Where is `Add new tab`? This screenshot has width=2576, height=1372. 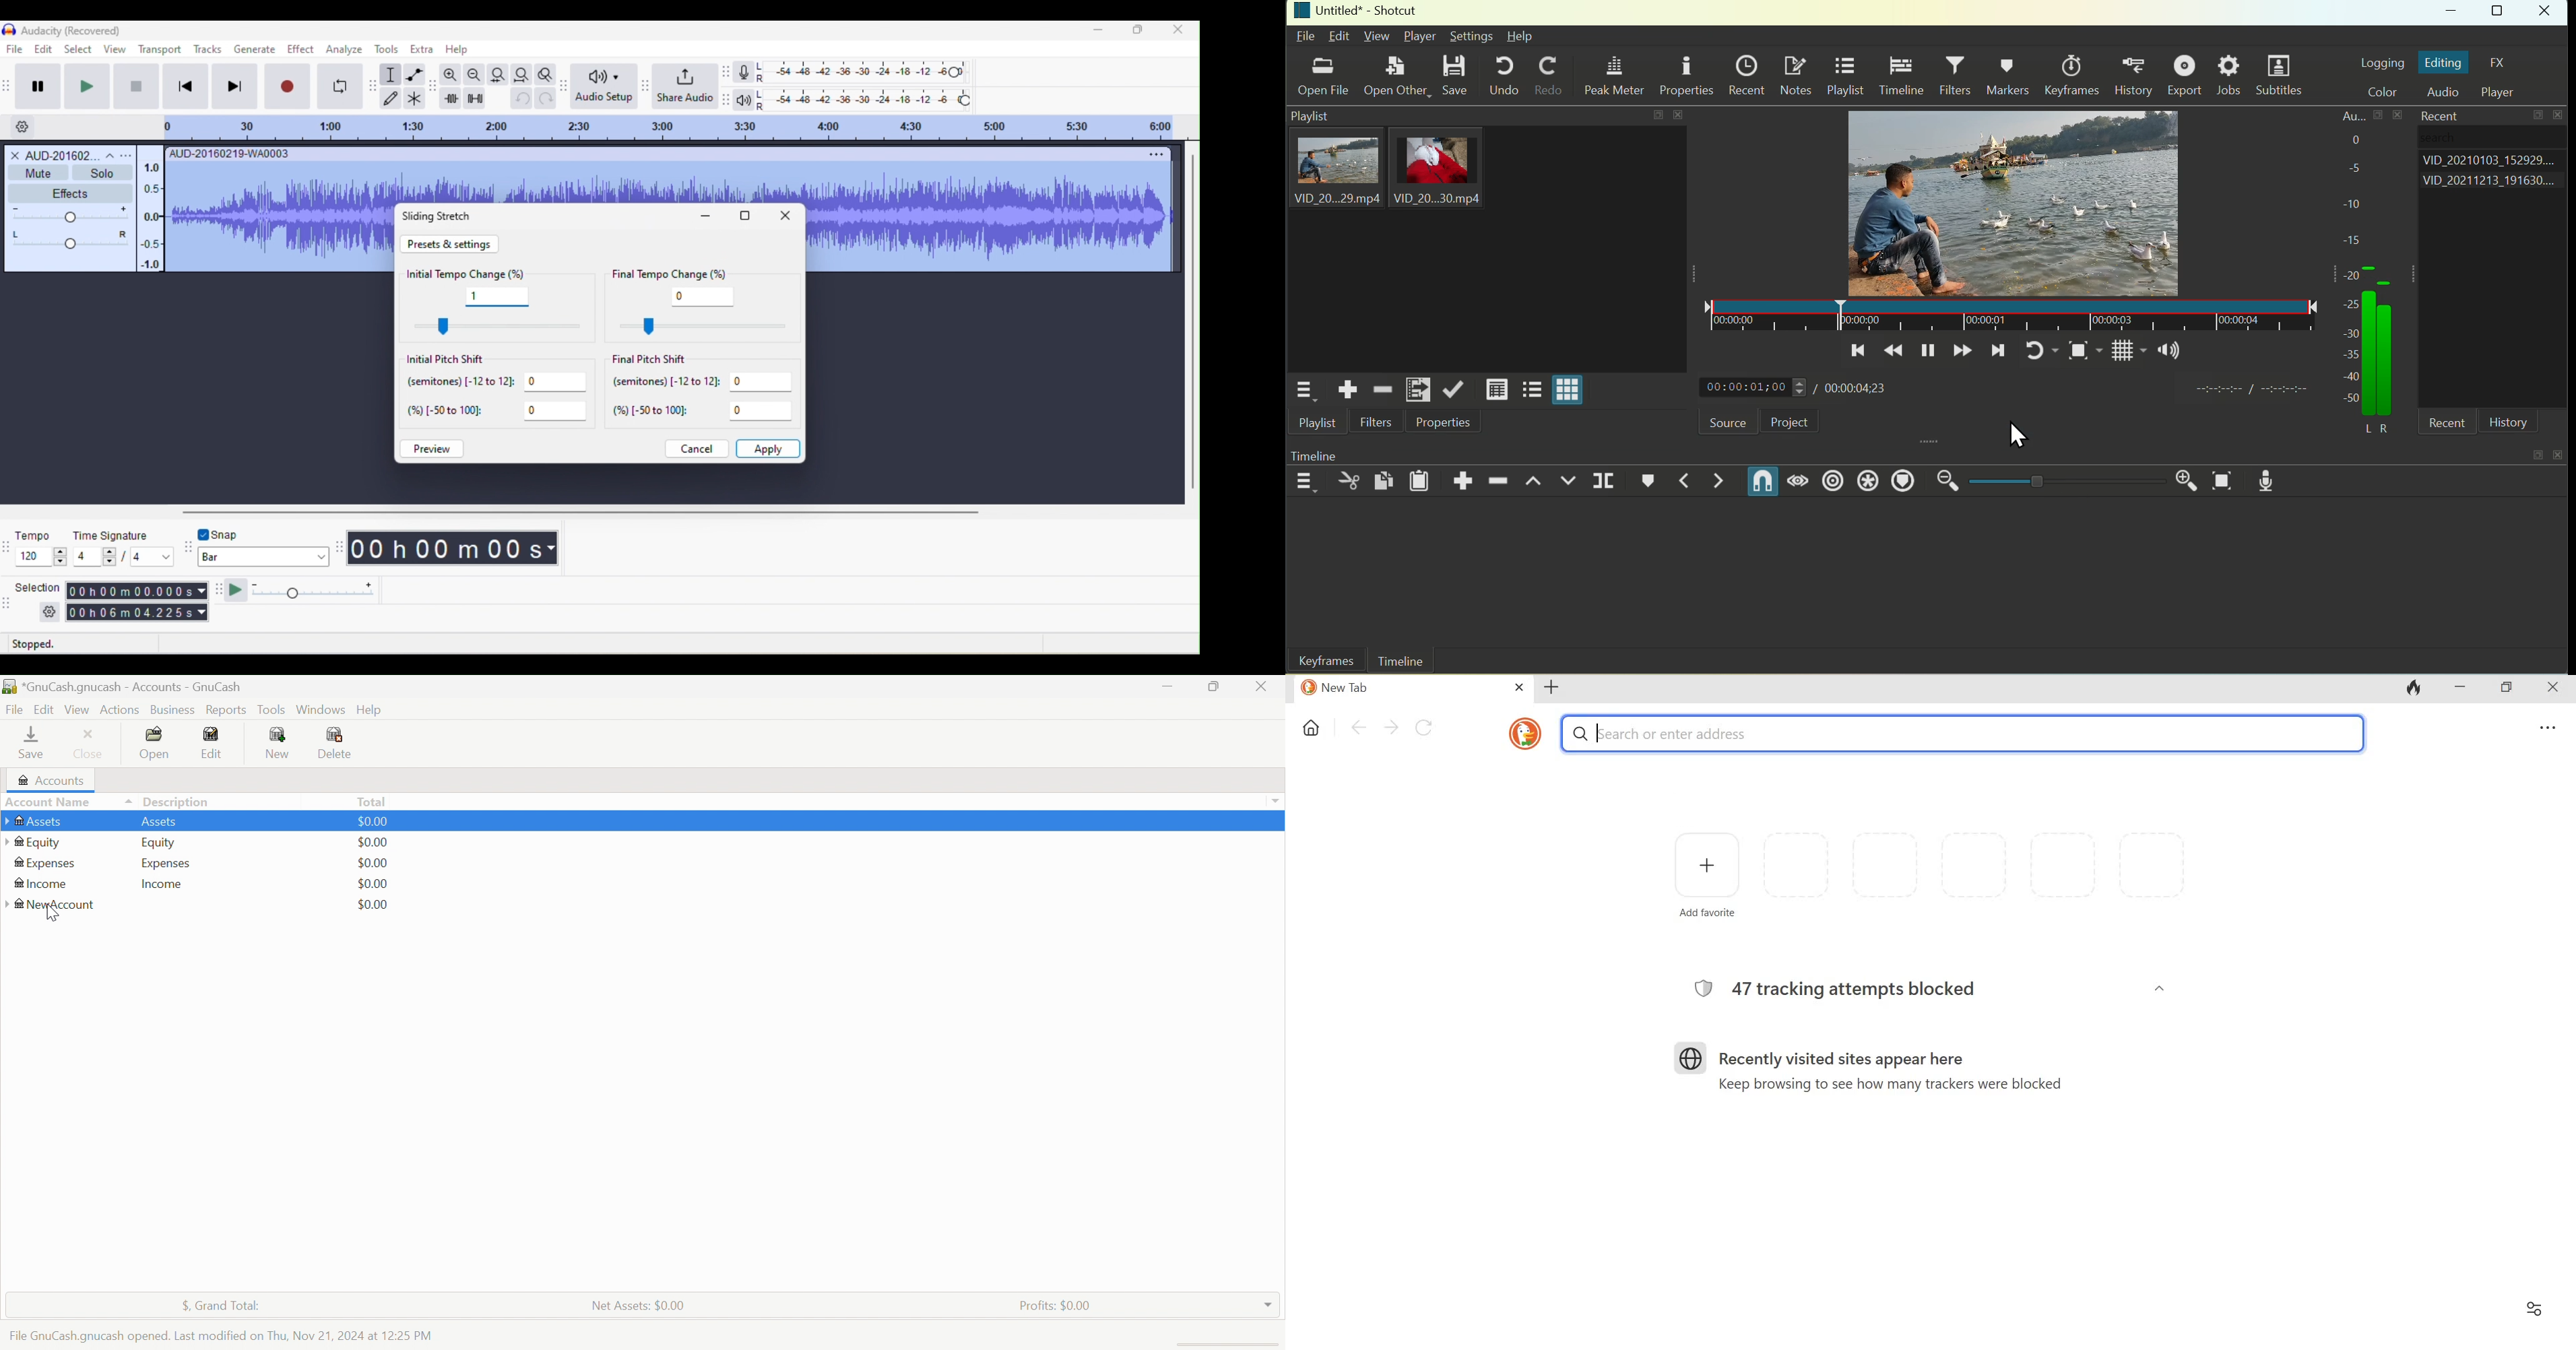 Add new tab is located at coordinates (1552, 688).